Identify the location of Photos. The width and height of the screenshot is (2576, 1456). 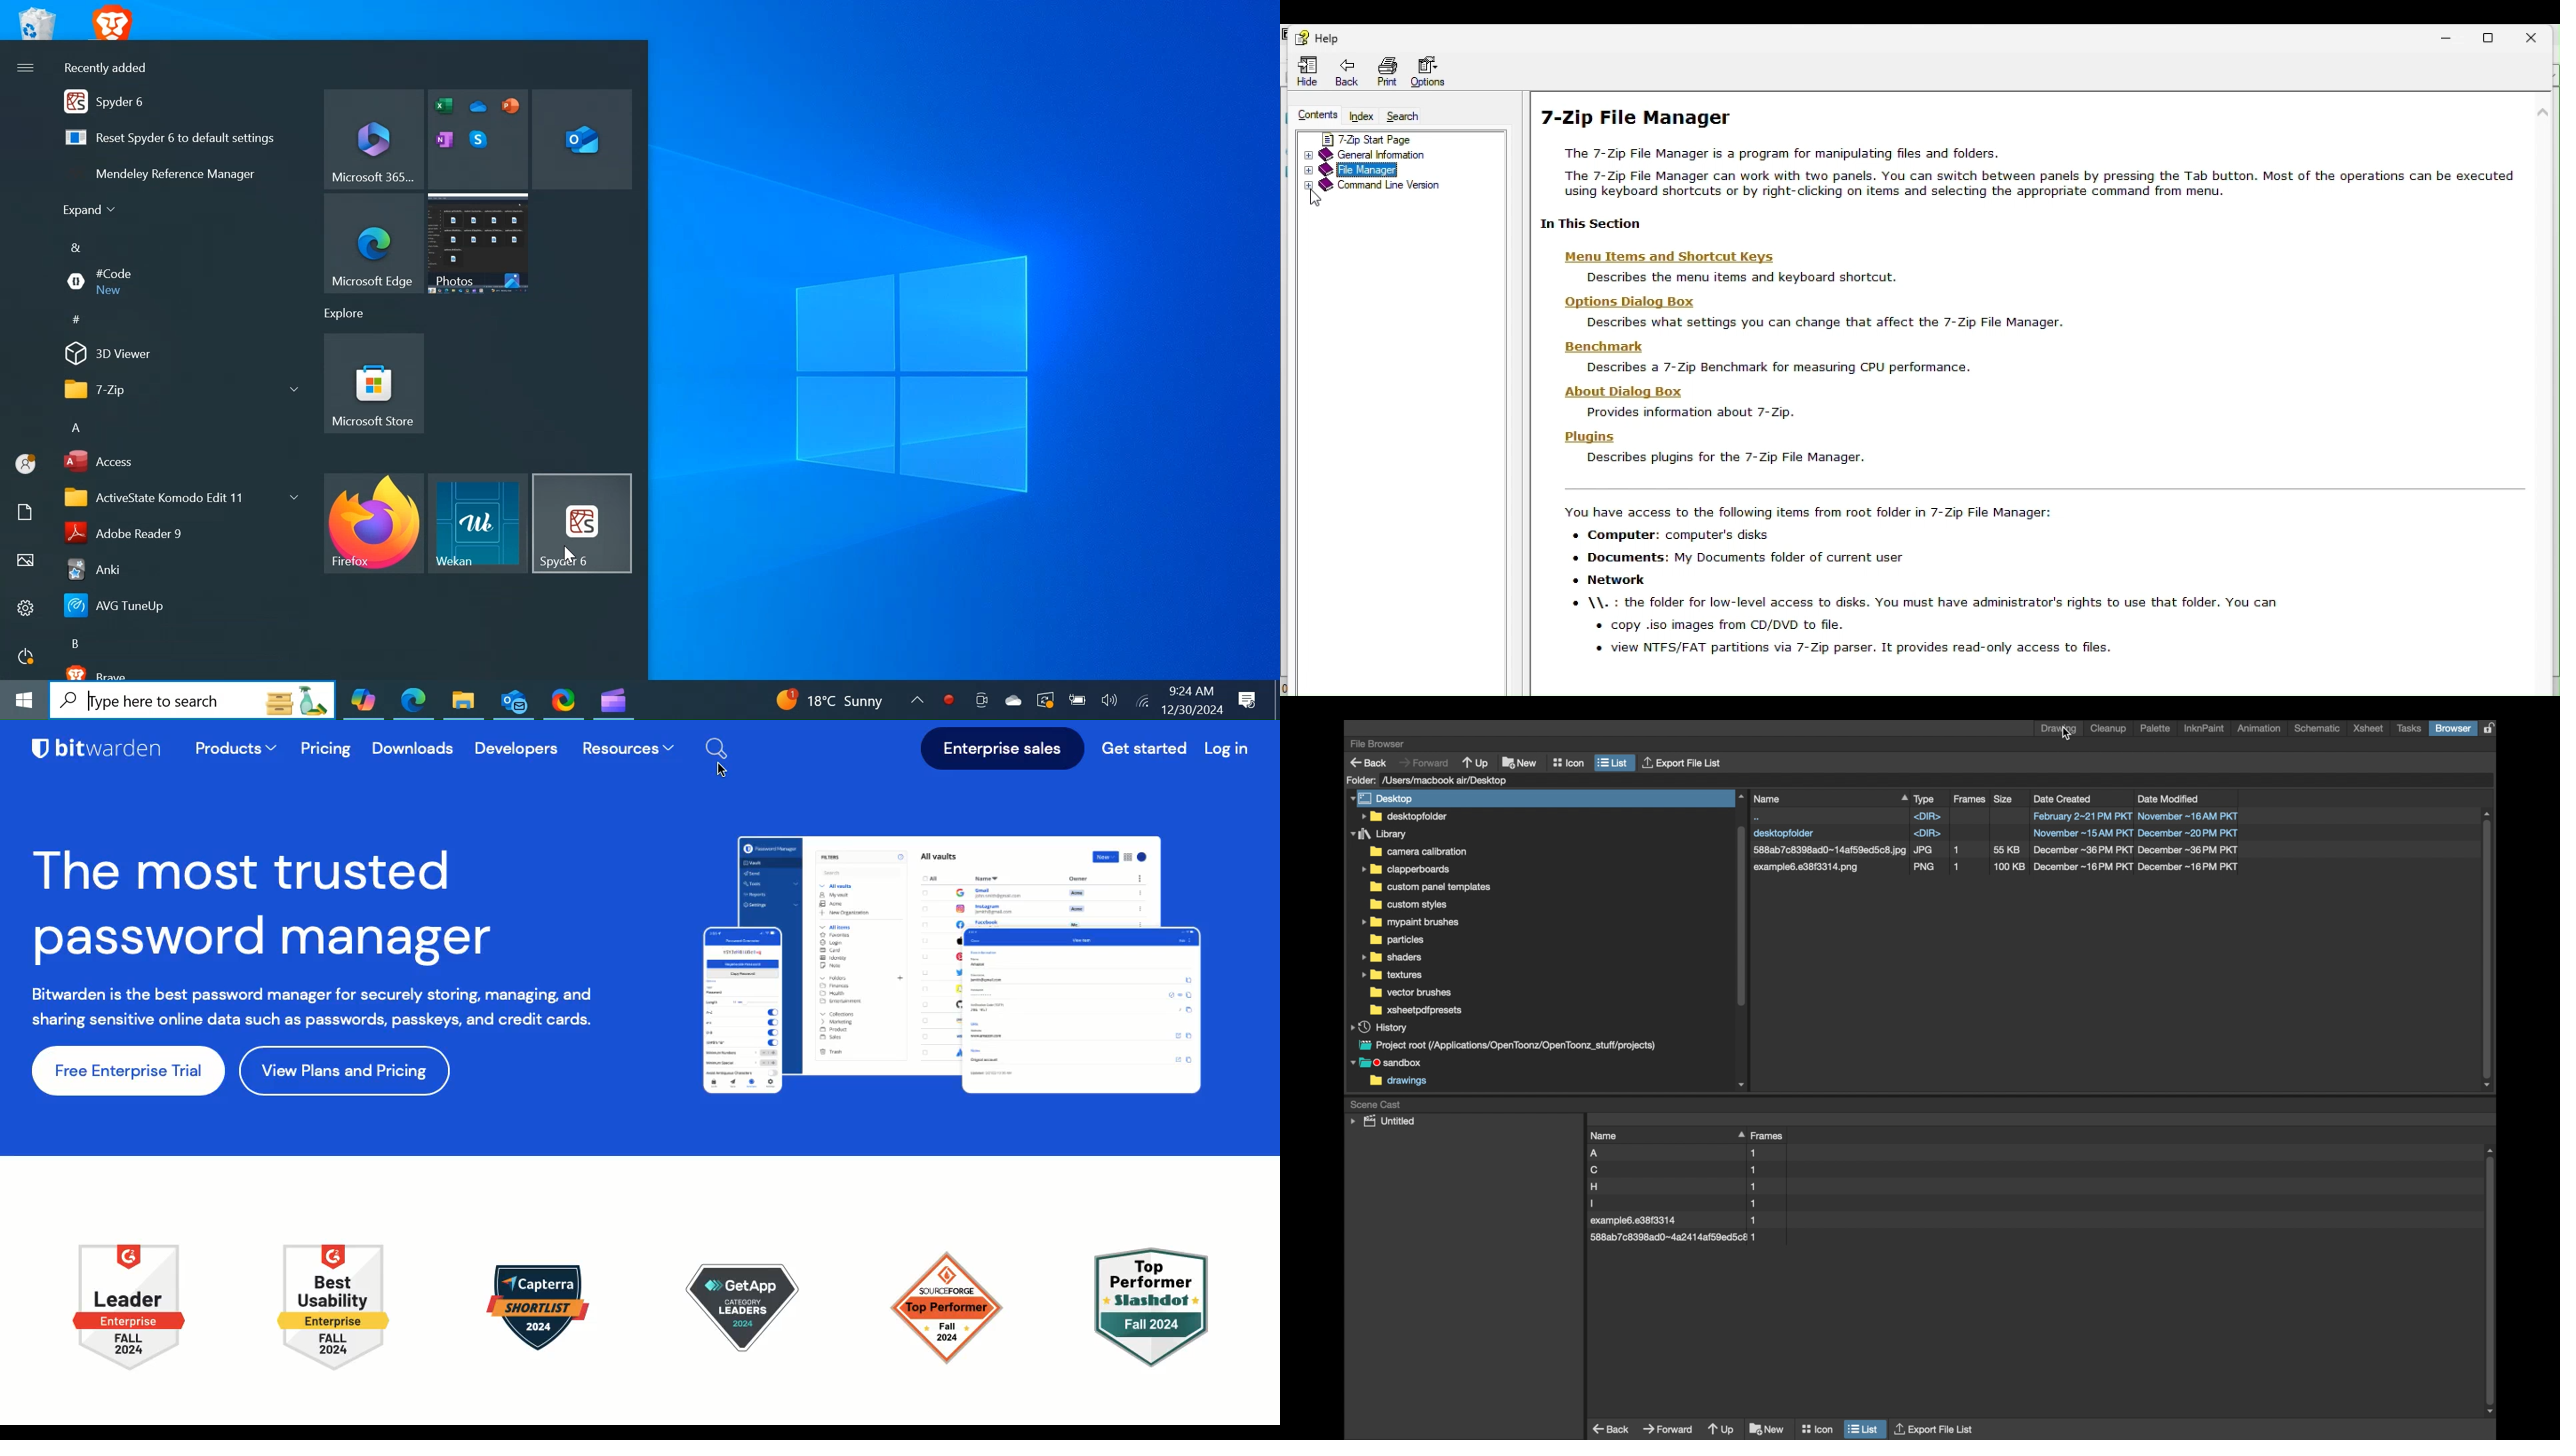
(481, 244).